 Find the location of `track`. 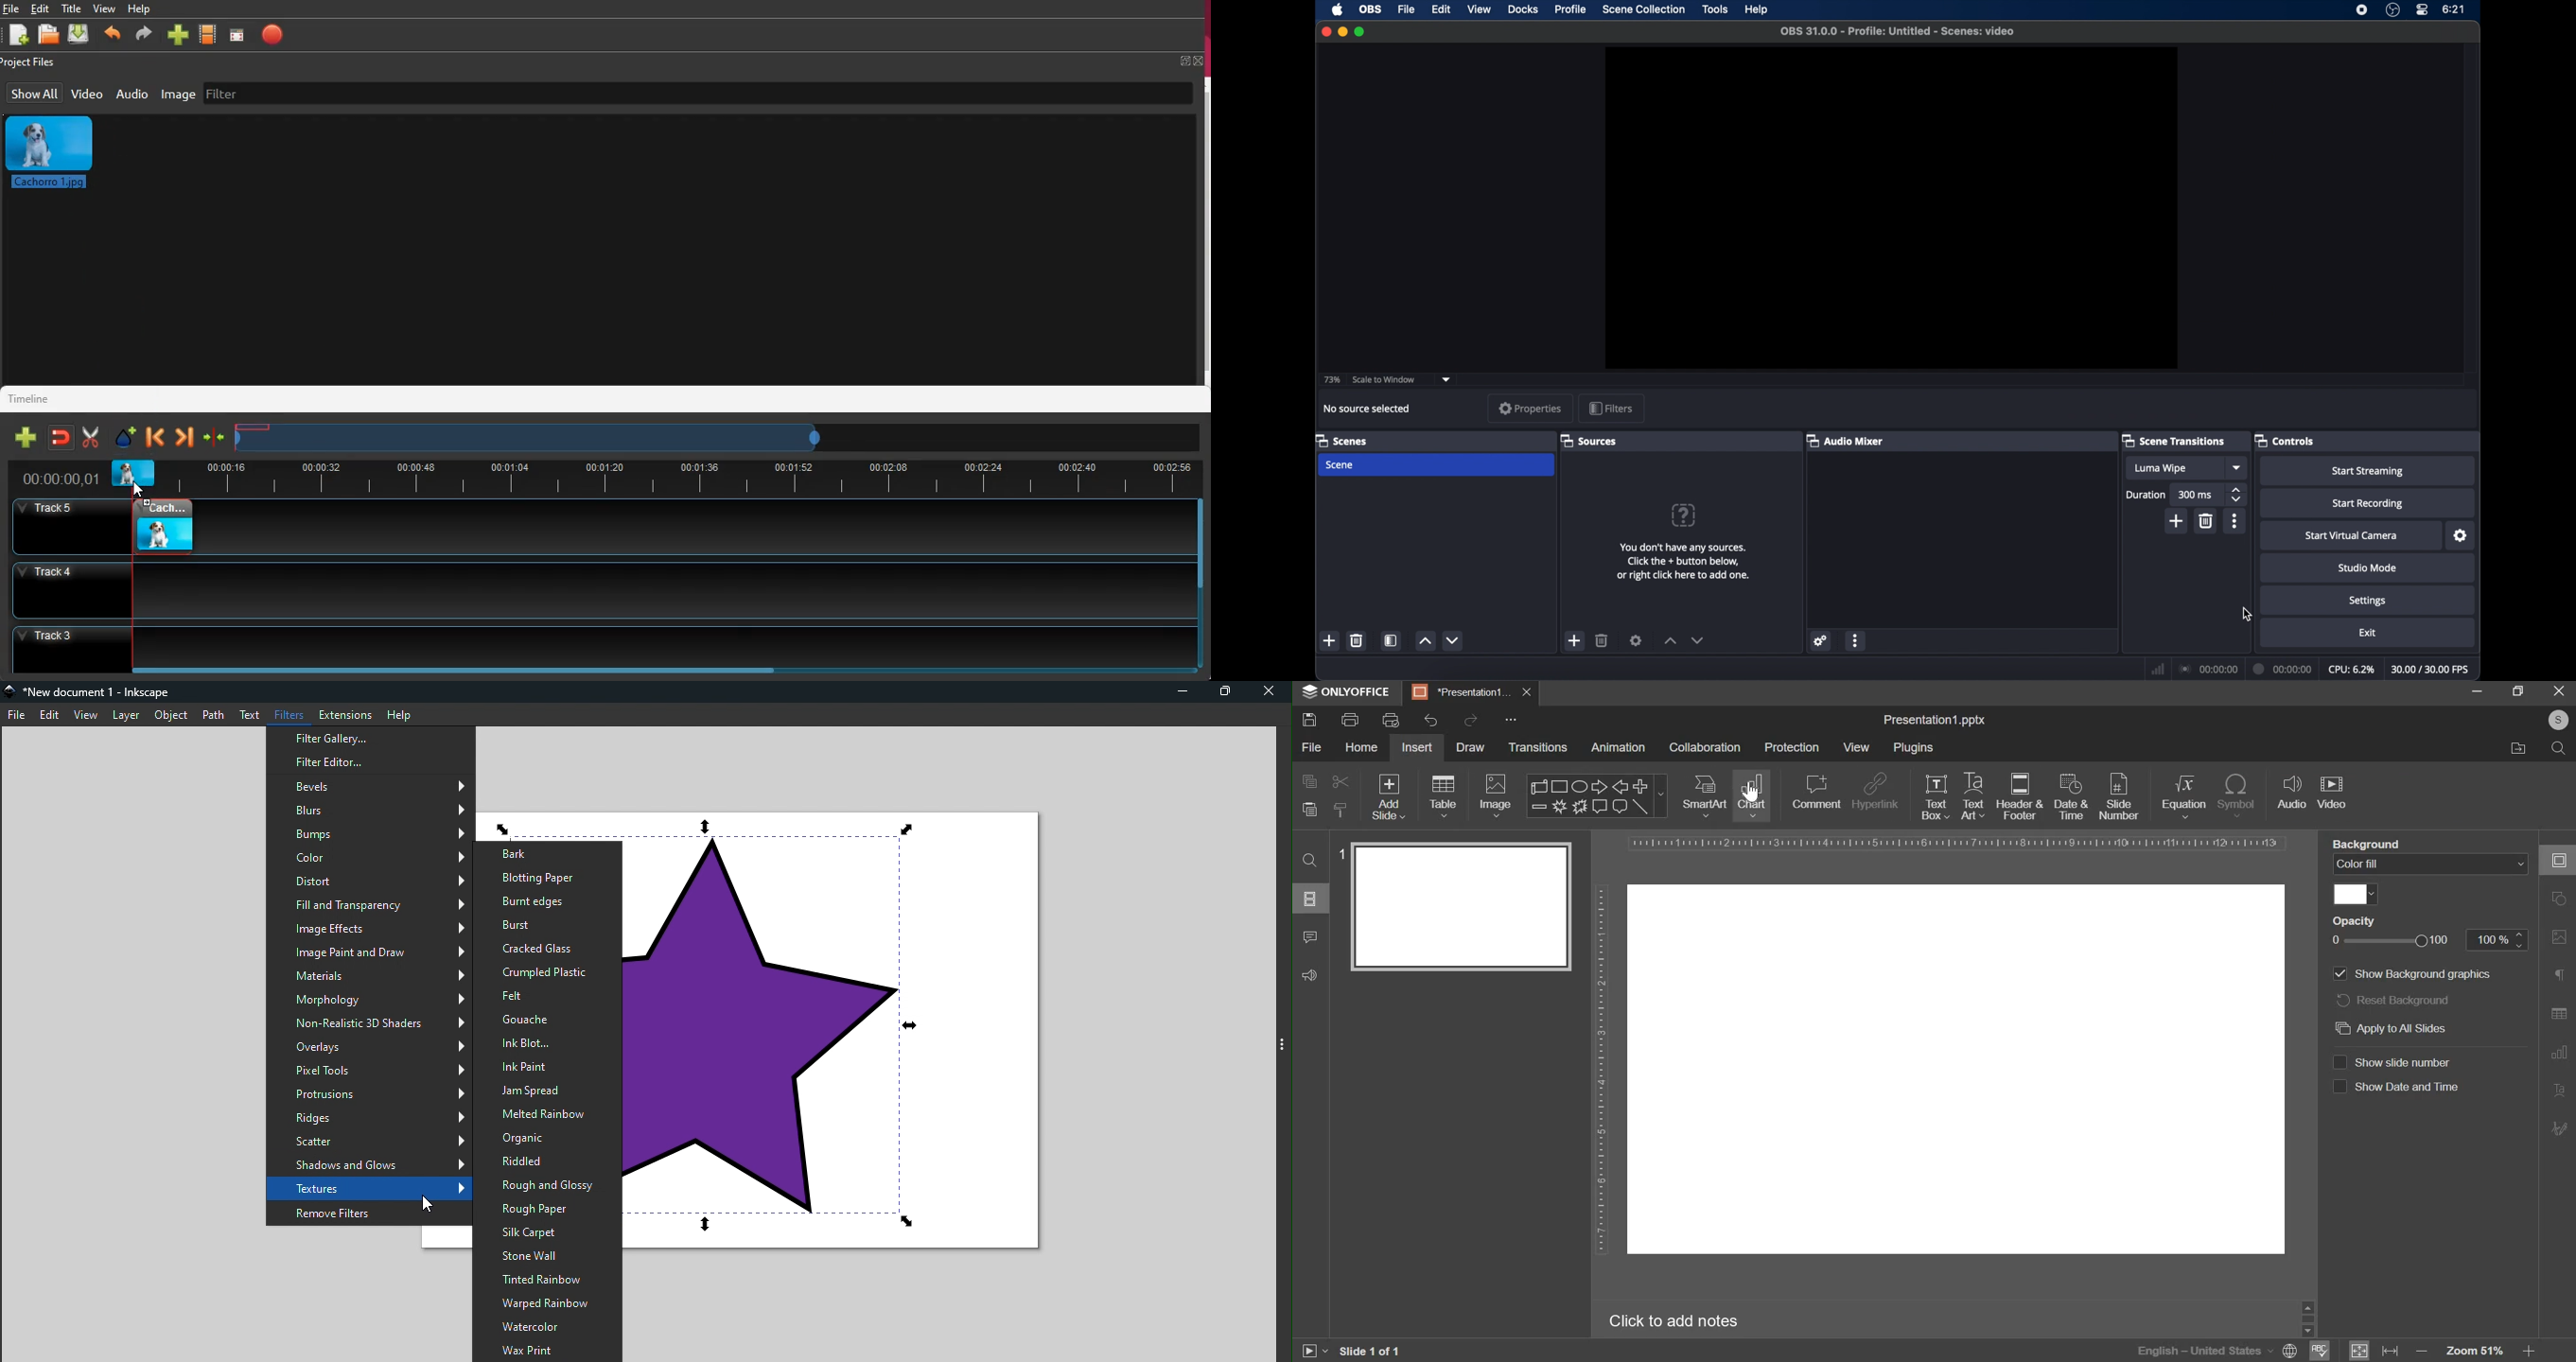

track is located at coordinates (592, 640).